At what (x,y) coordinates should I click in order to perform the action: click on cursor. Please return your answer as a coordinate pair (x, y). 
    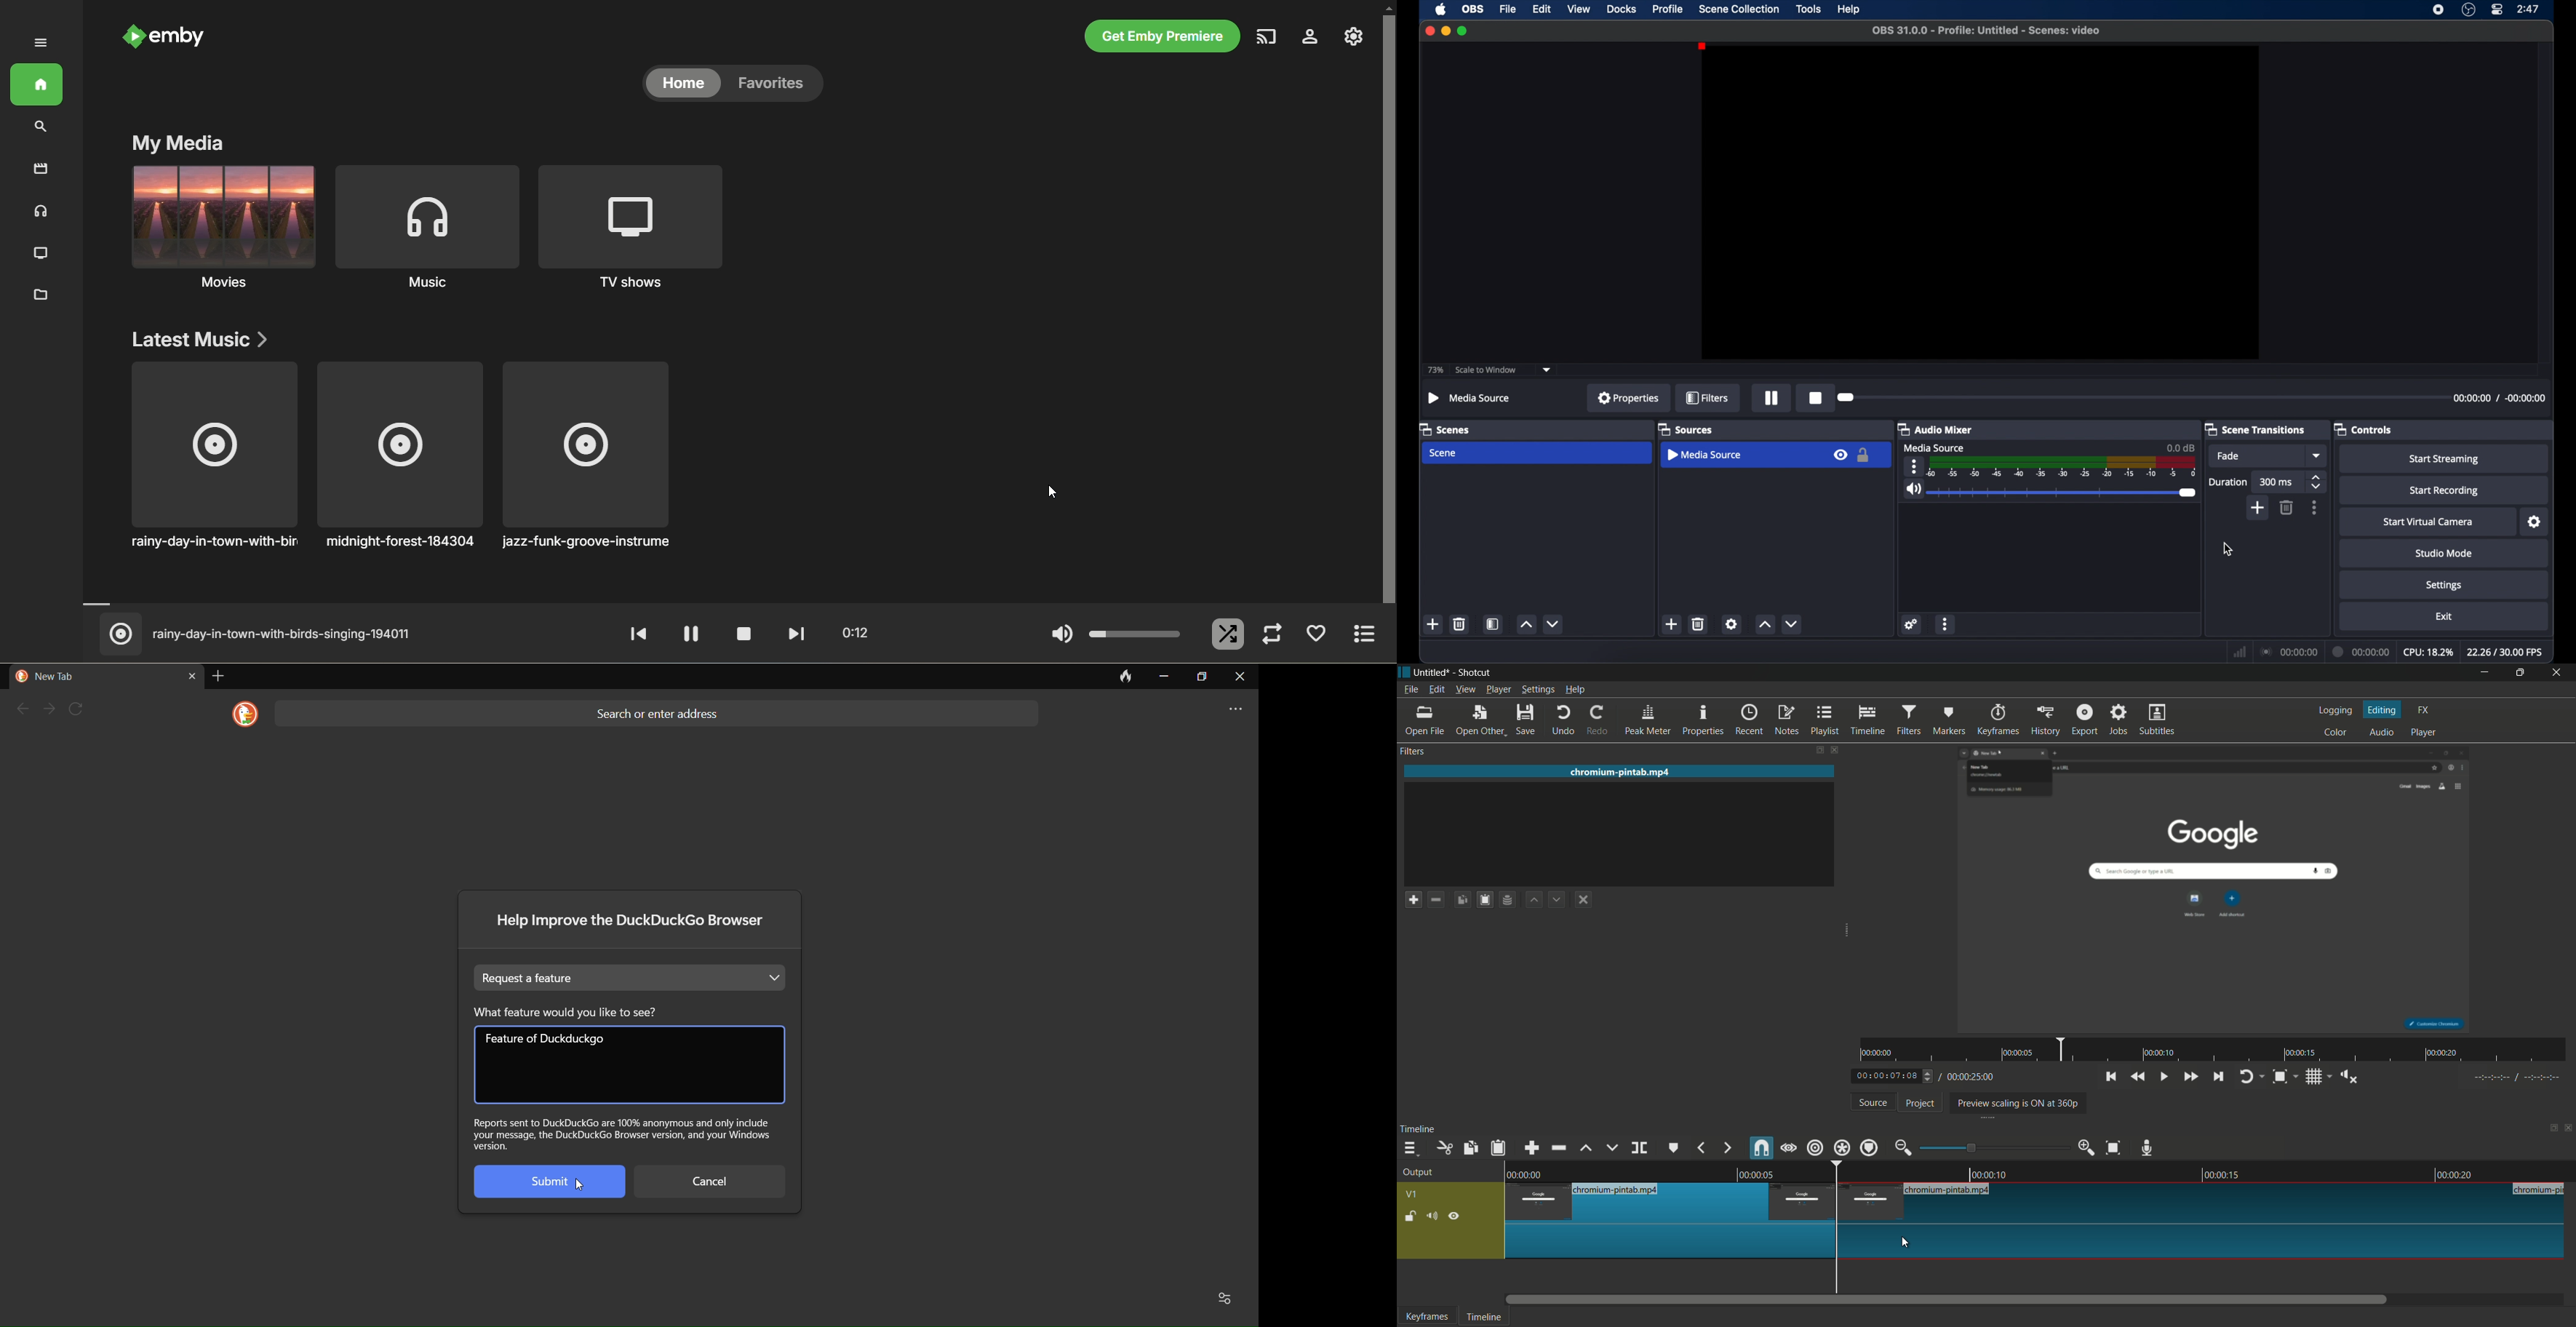
    Looking at the image, I should click on (578, 1184).